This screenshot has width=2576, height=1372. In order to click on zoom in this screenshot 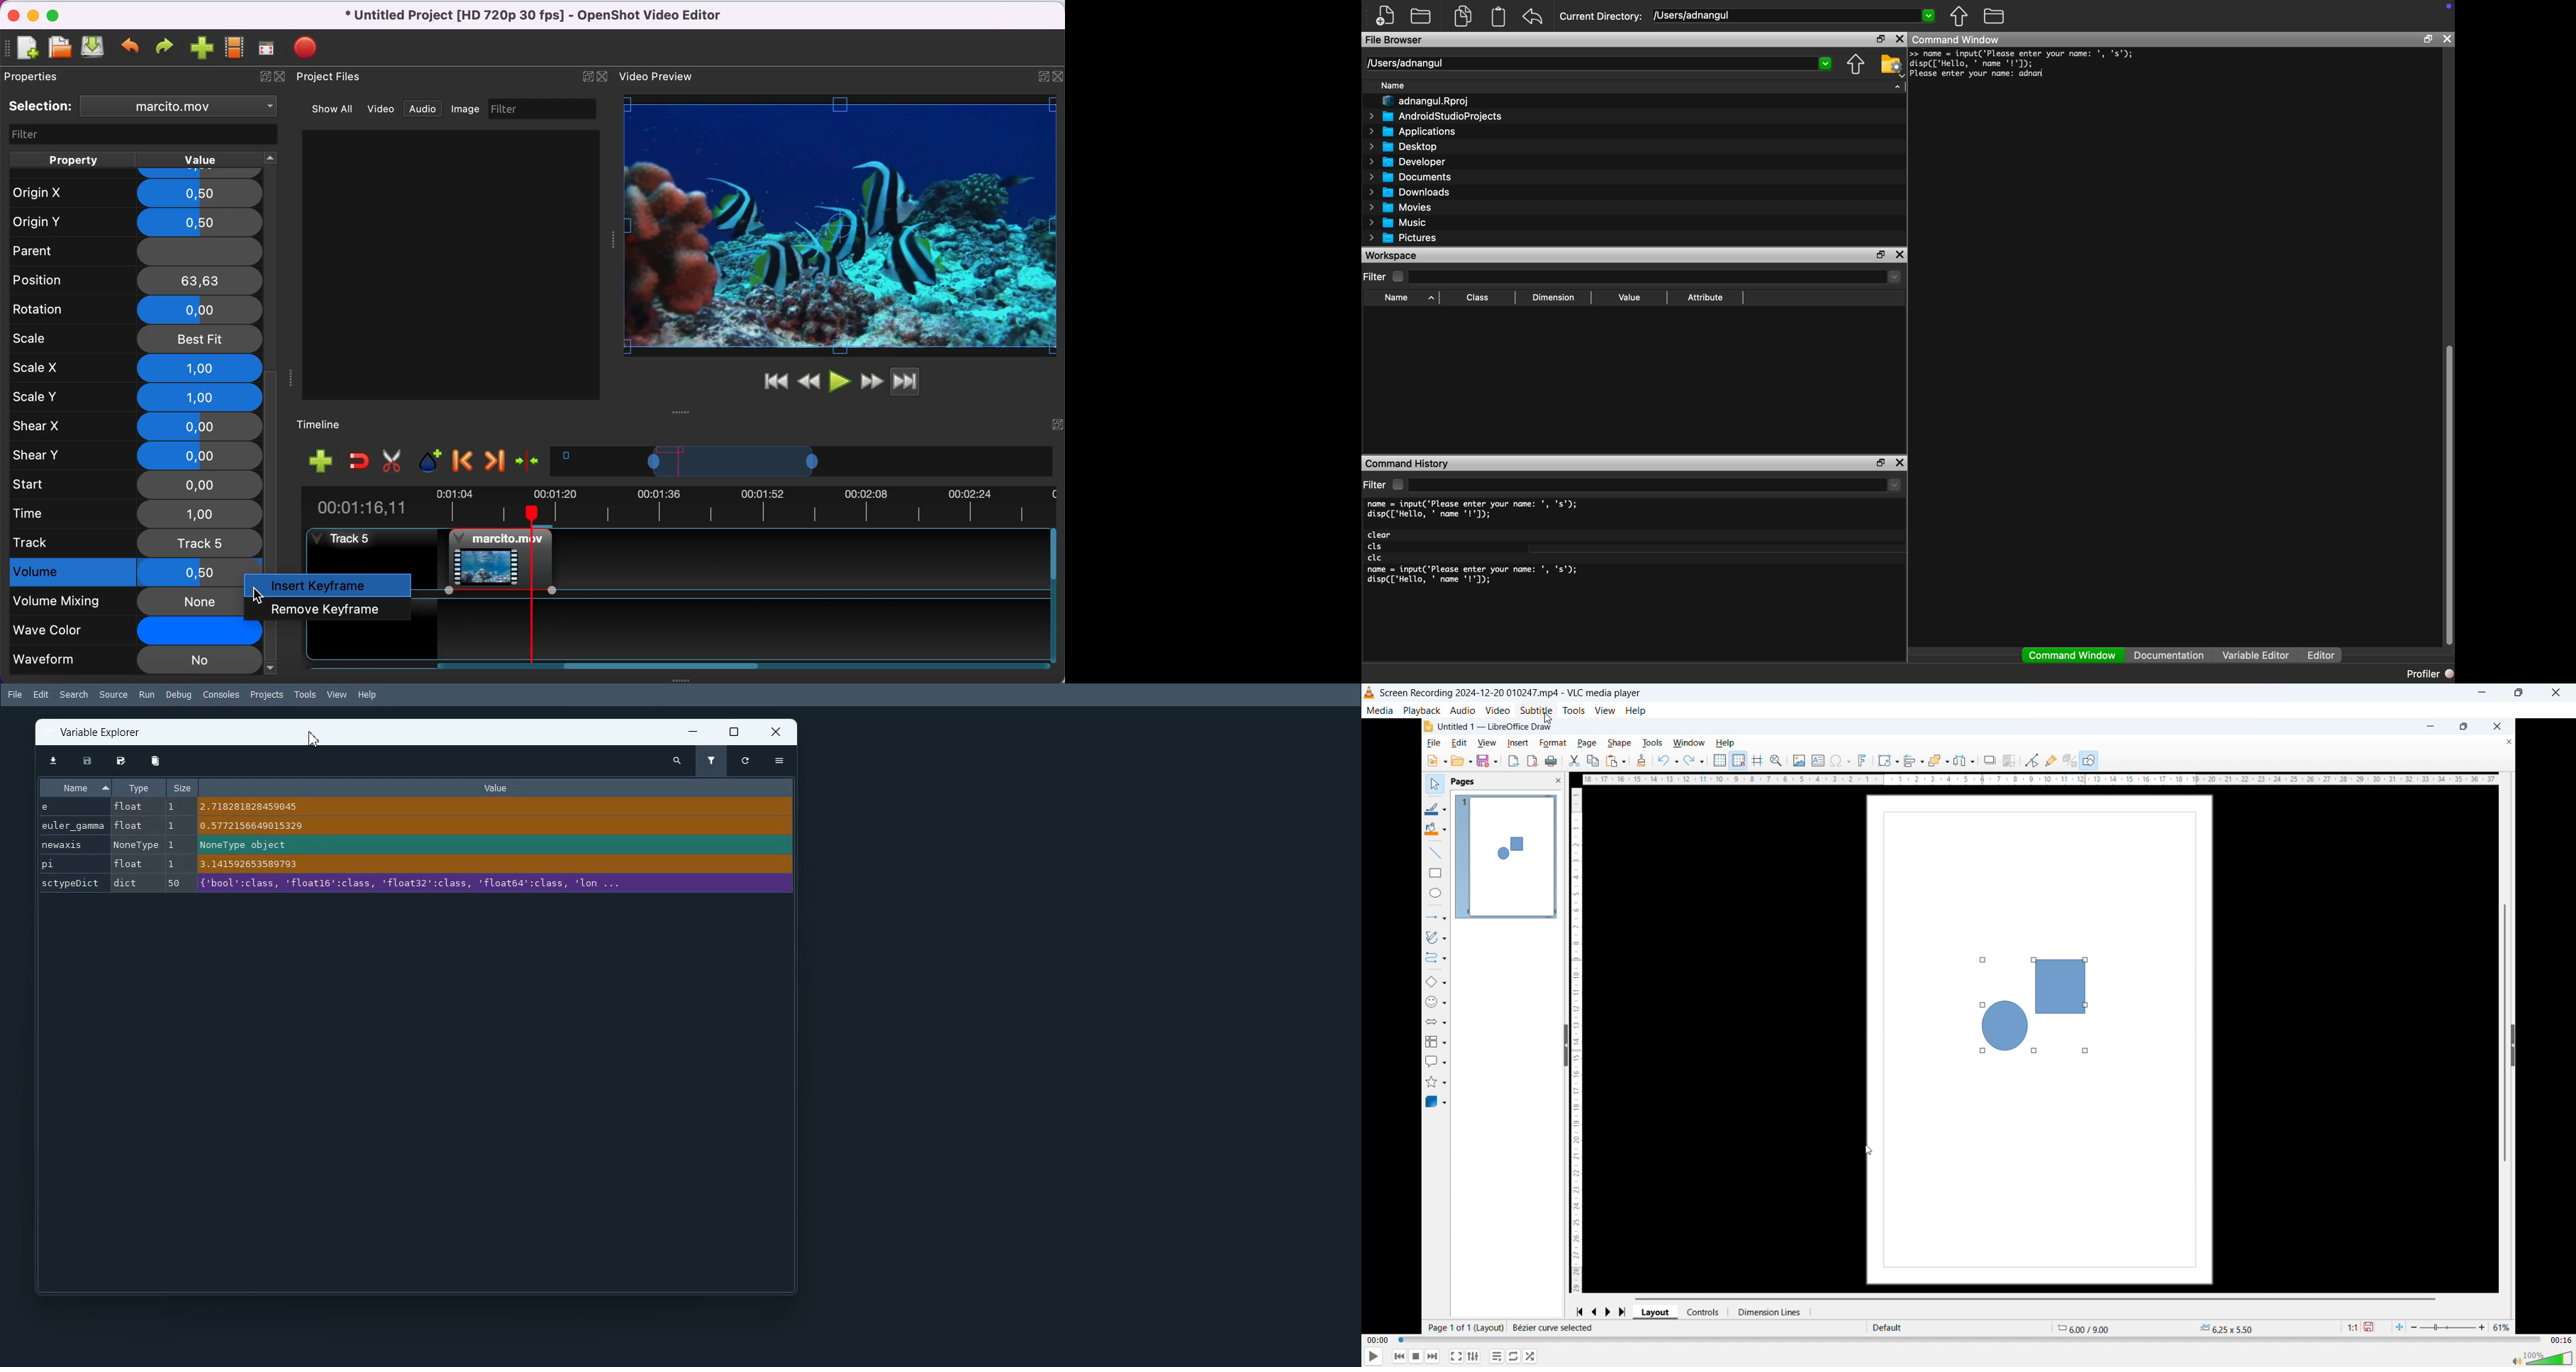, I will do `click(2464, 1325)`.